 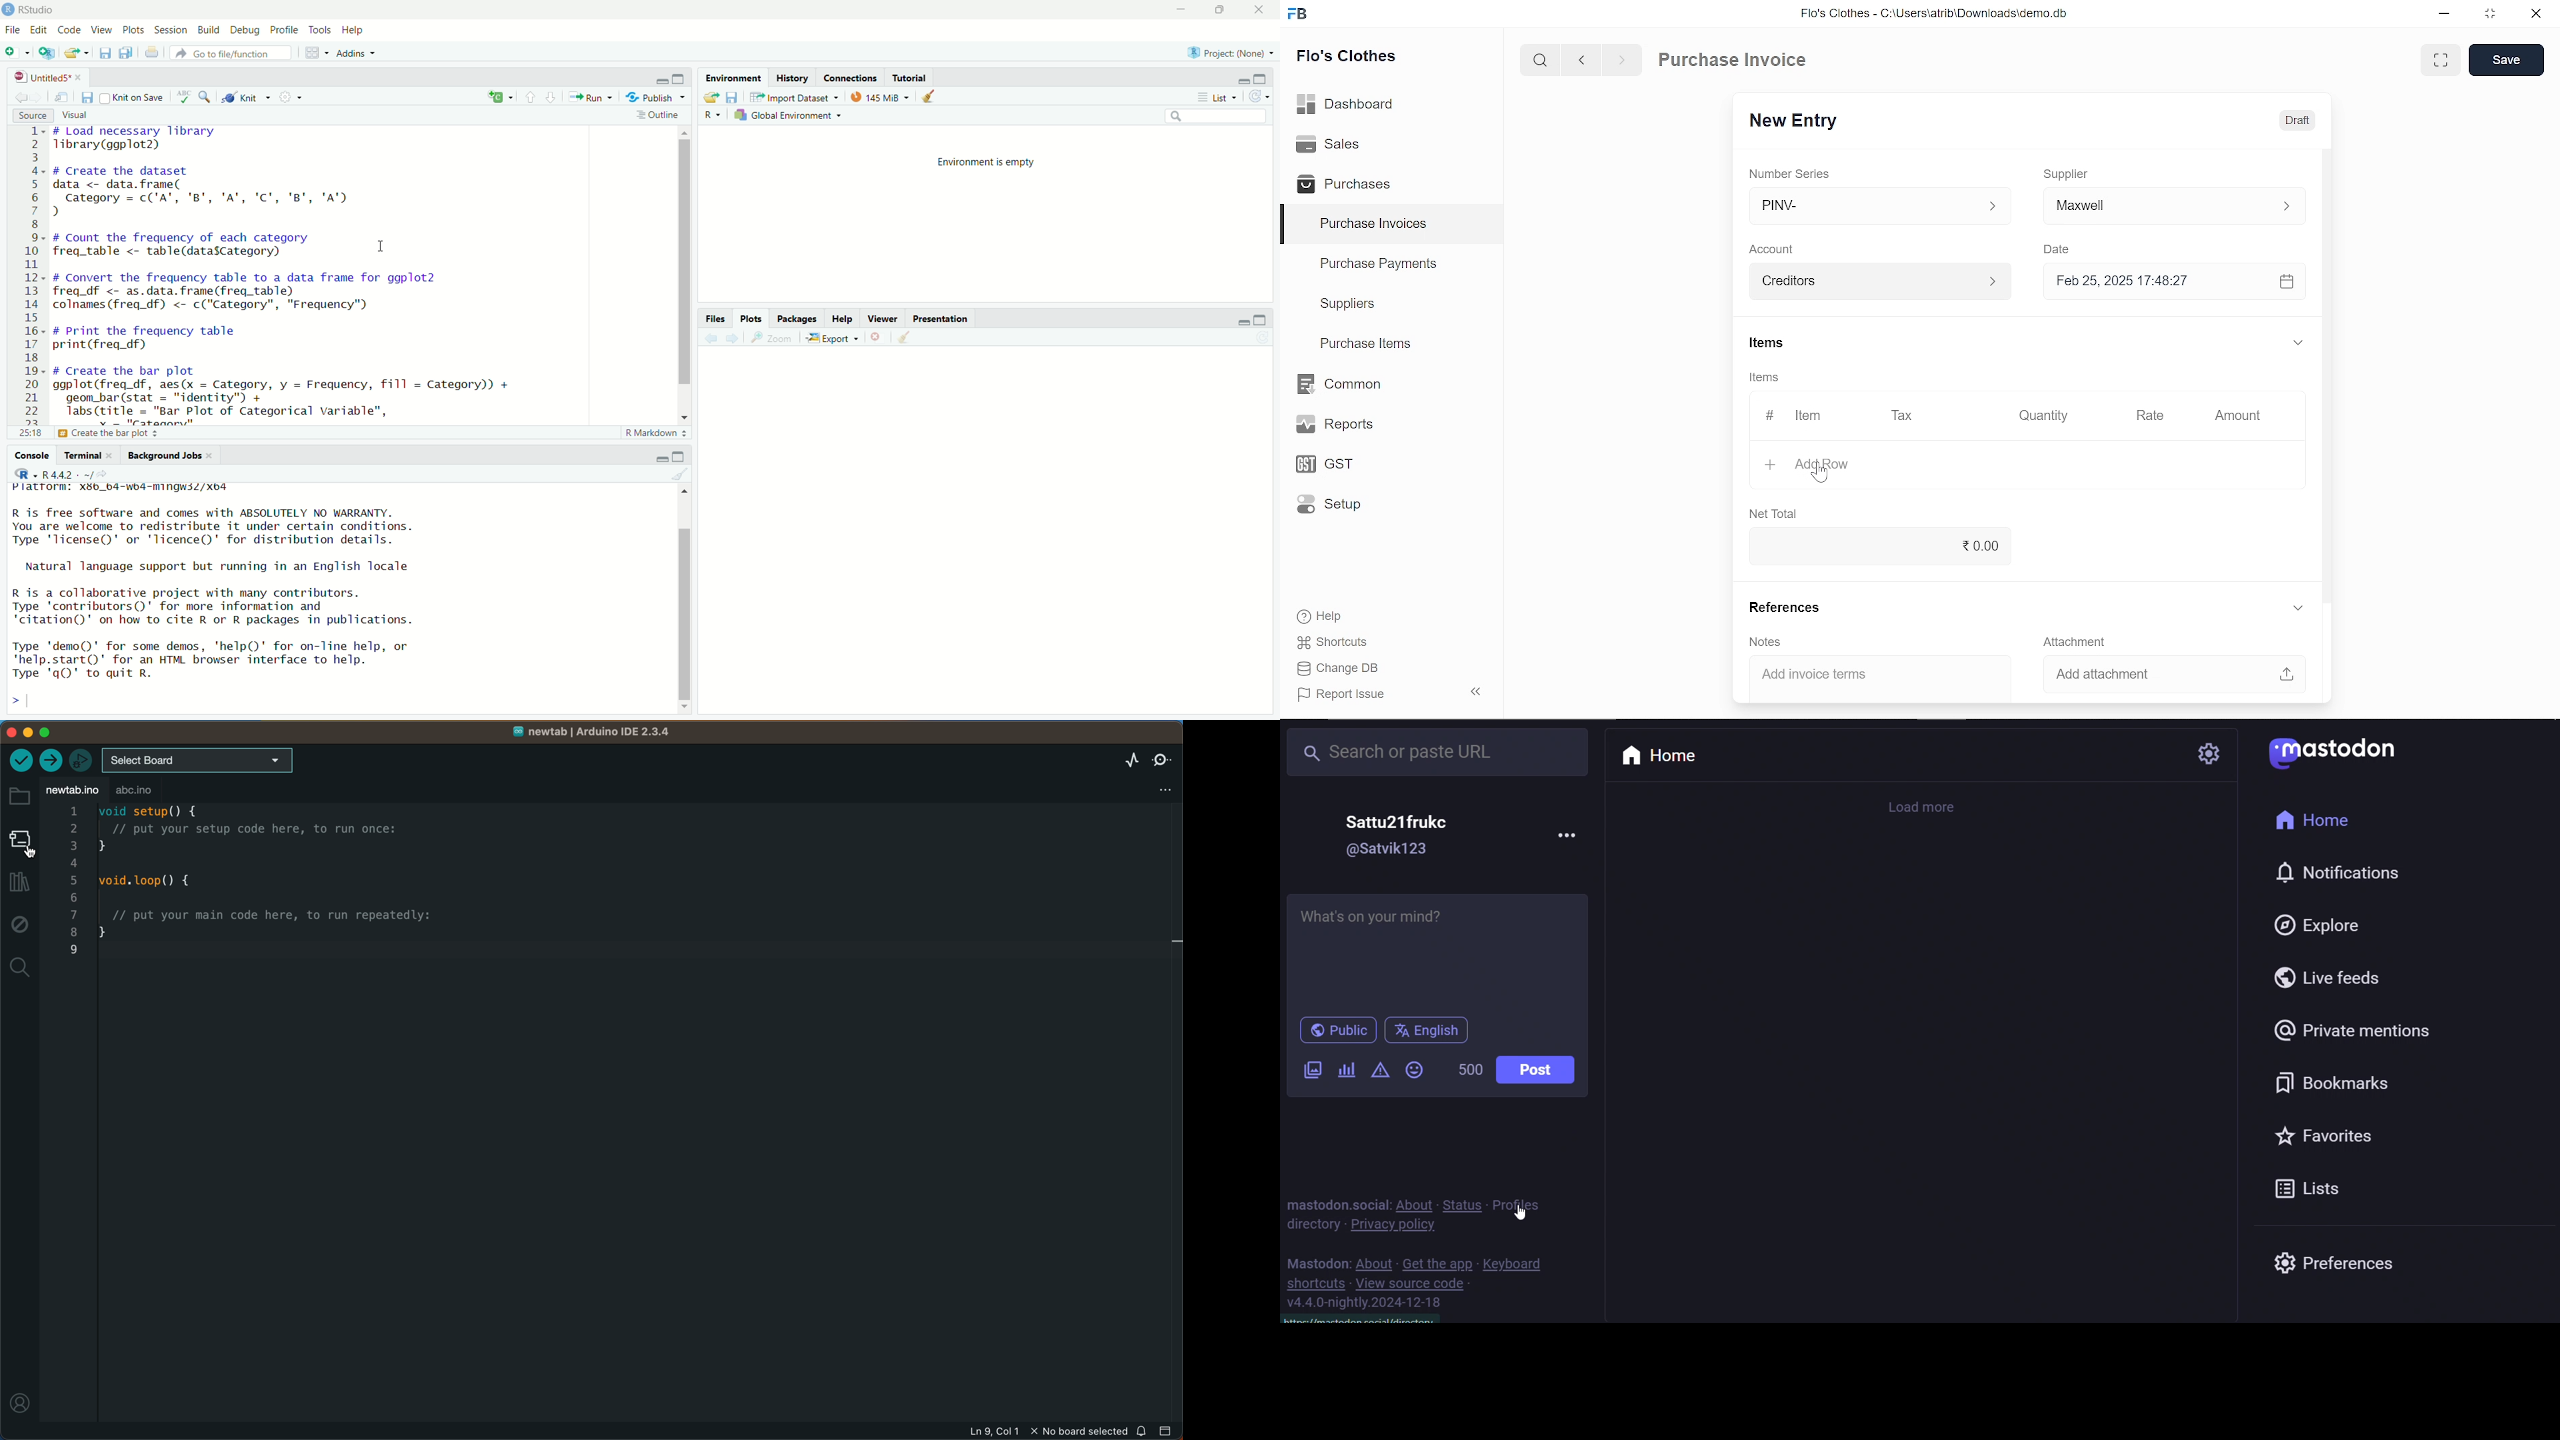 I want to click on Rate, so click(x=2159, y=414).